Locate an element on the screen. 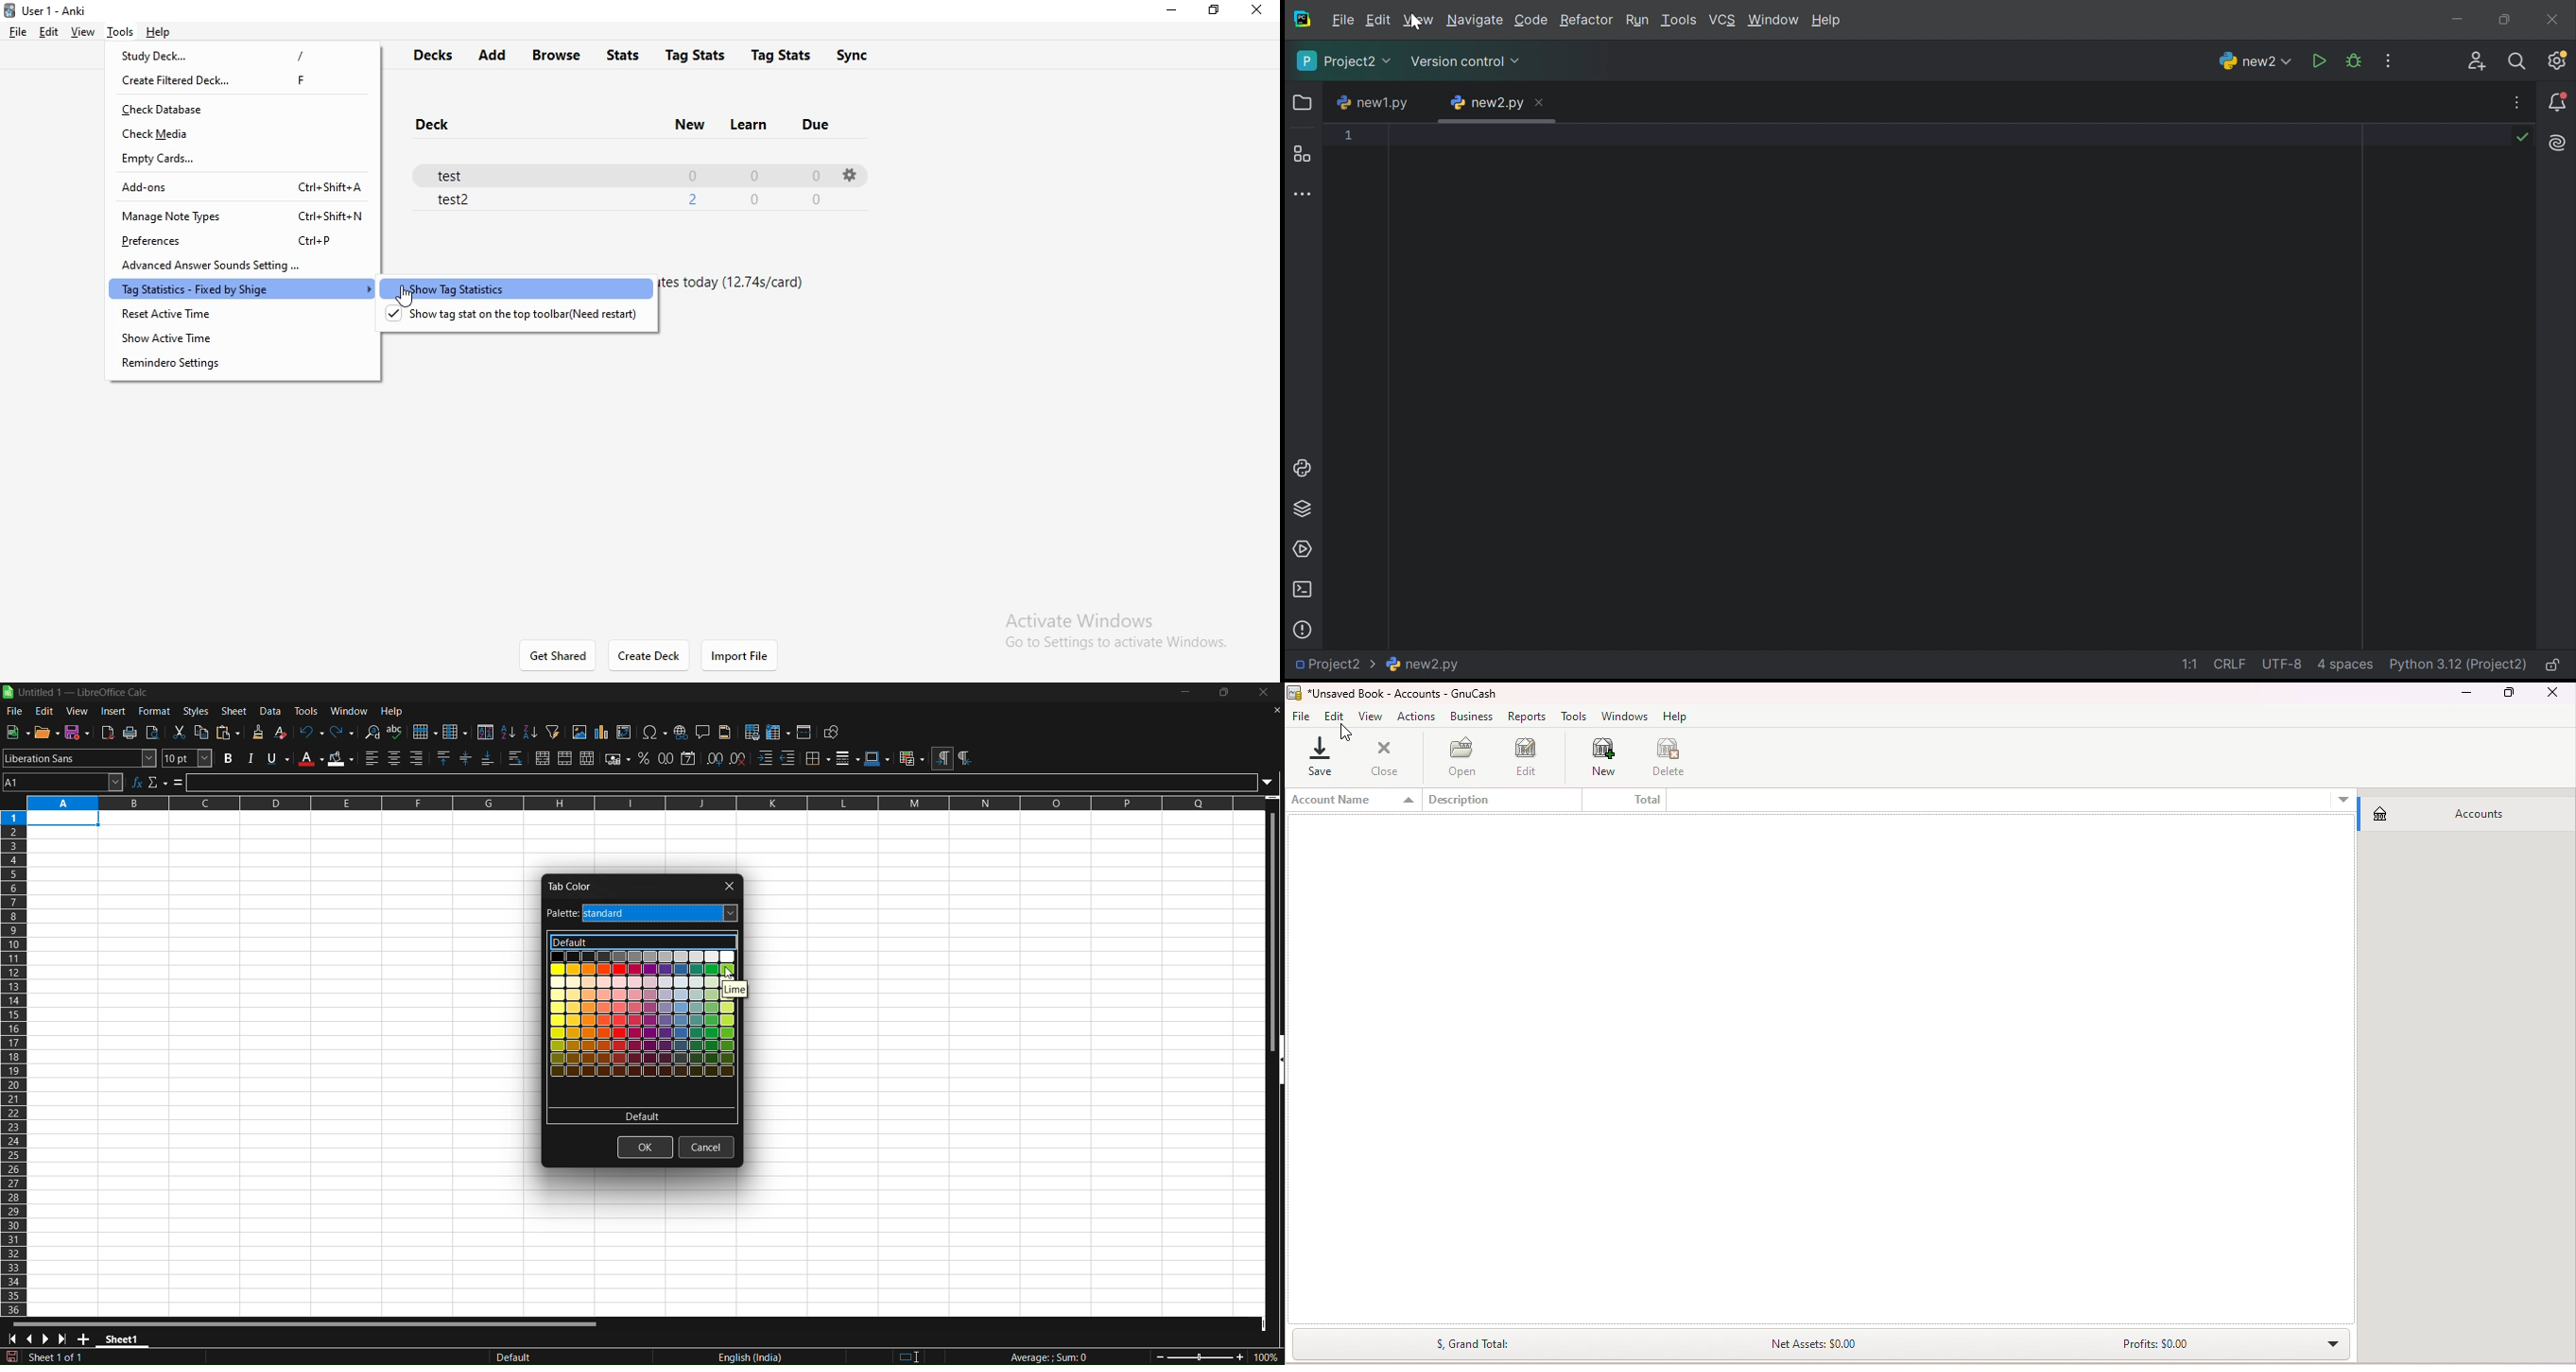  import file is located at coordinates (748, 656).